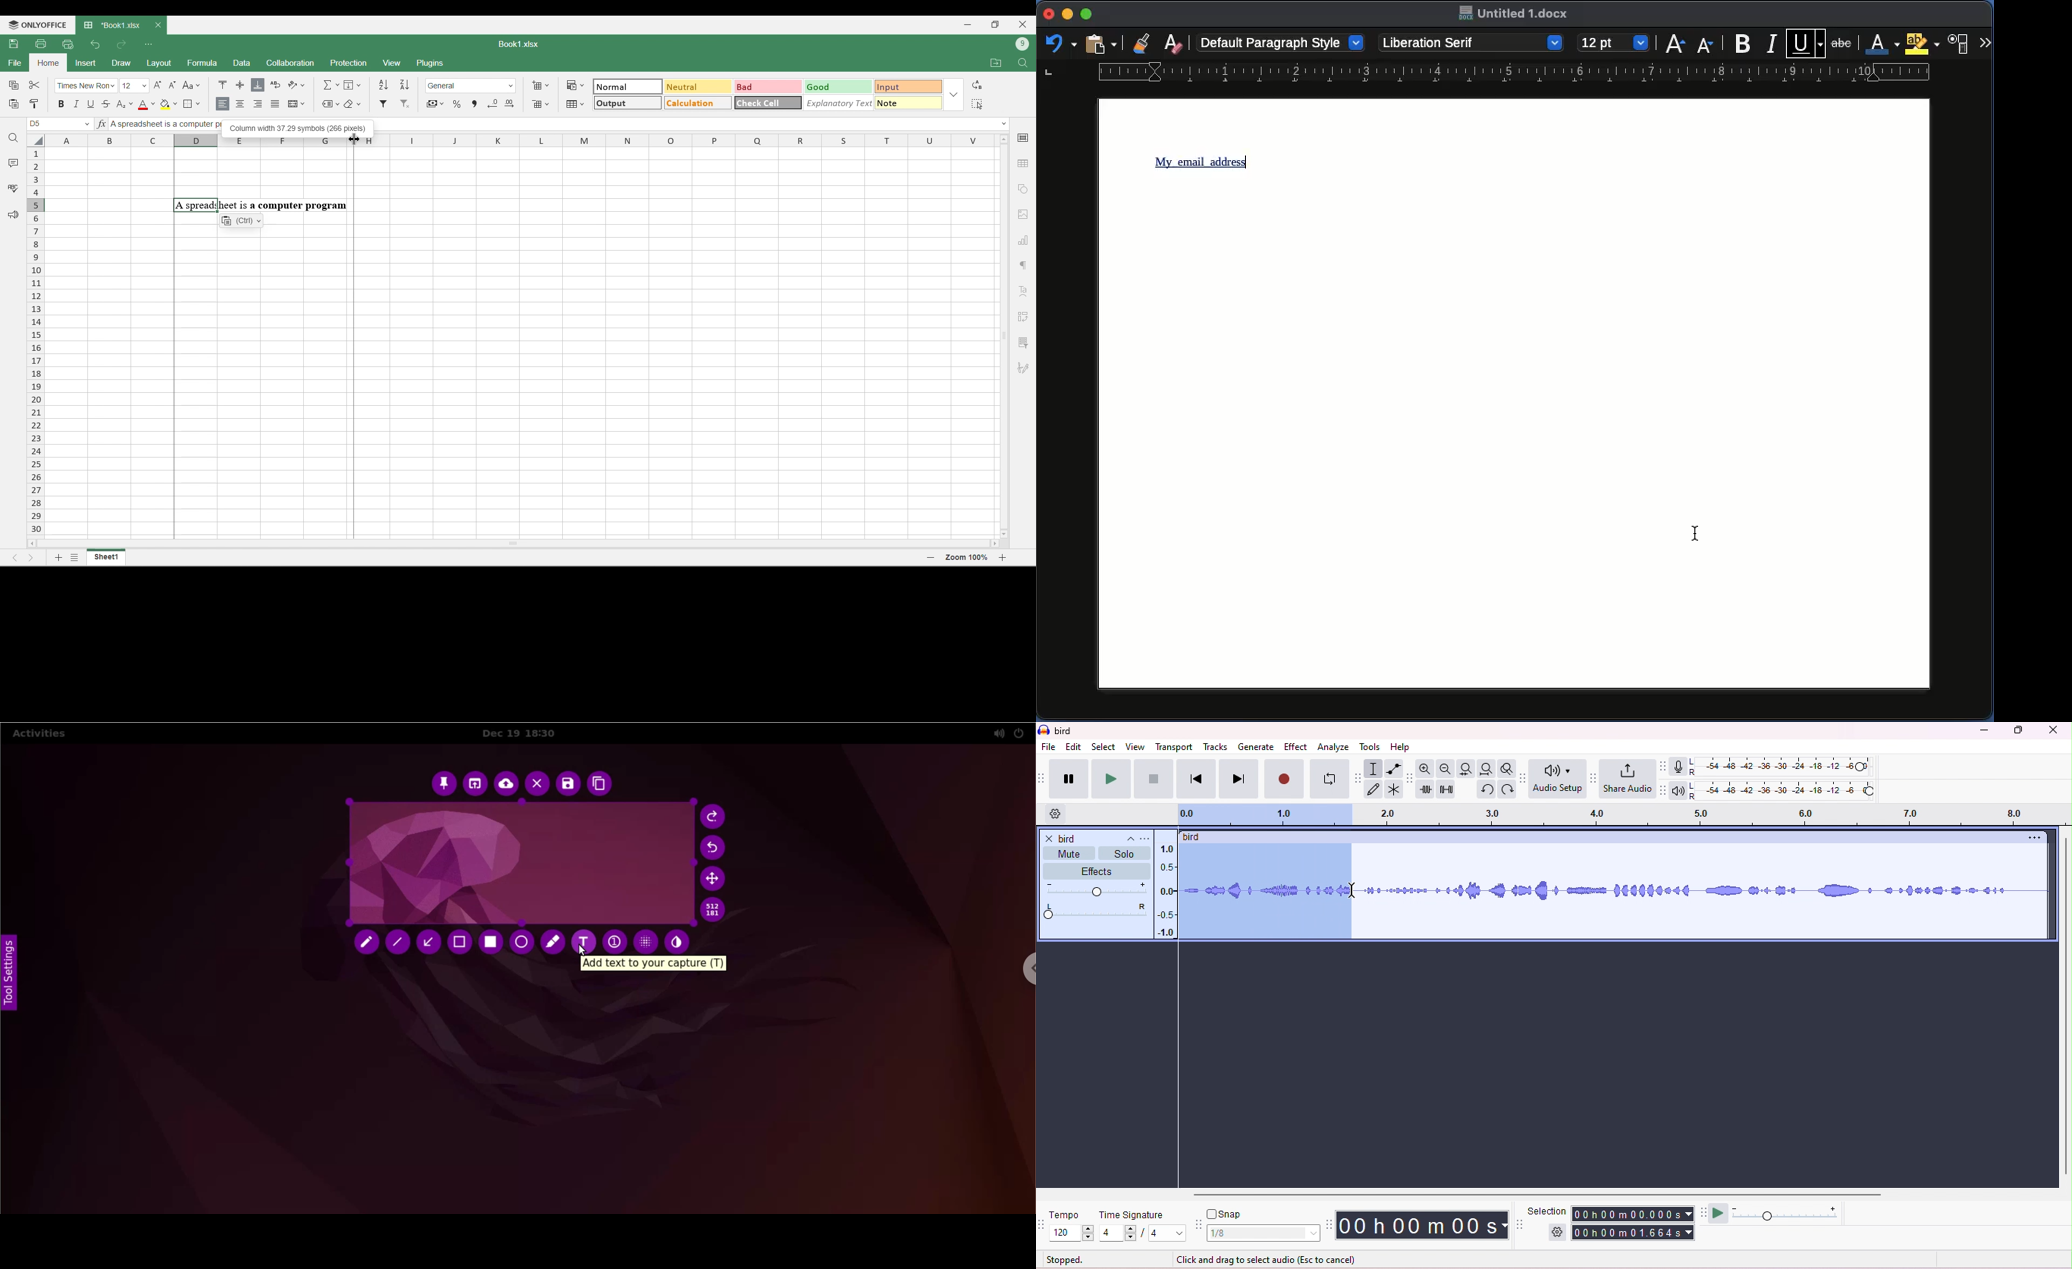 The height and width of the screenshot is (1288, 2072). Describe the element at coordinates (679, 941) in the screenshot. I see `inverter tool` at that location.